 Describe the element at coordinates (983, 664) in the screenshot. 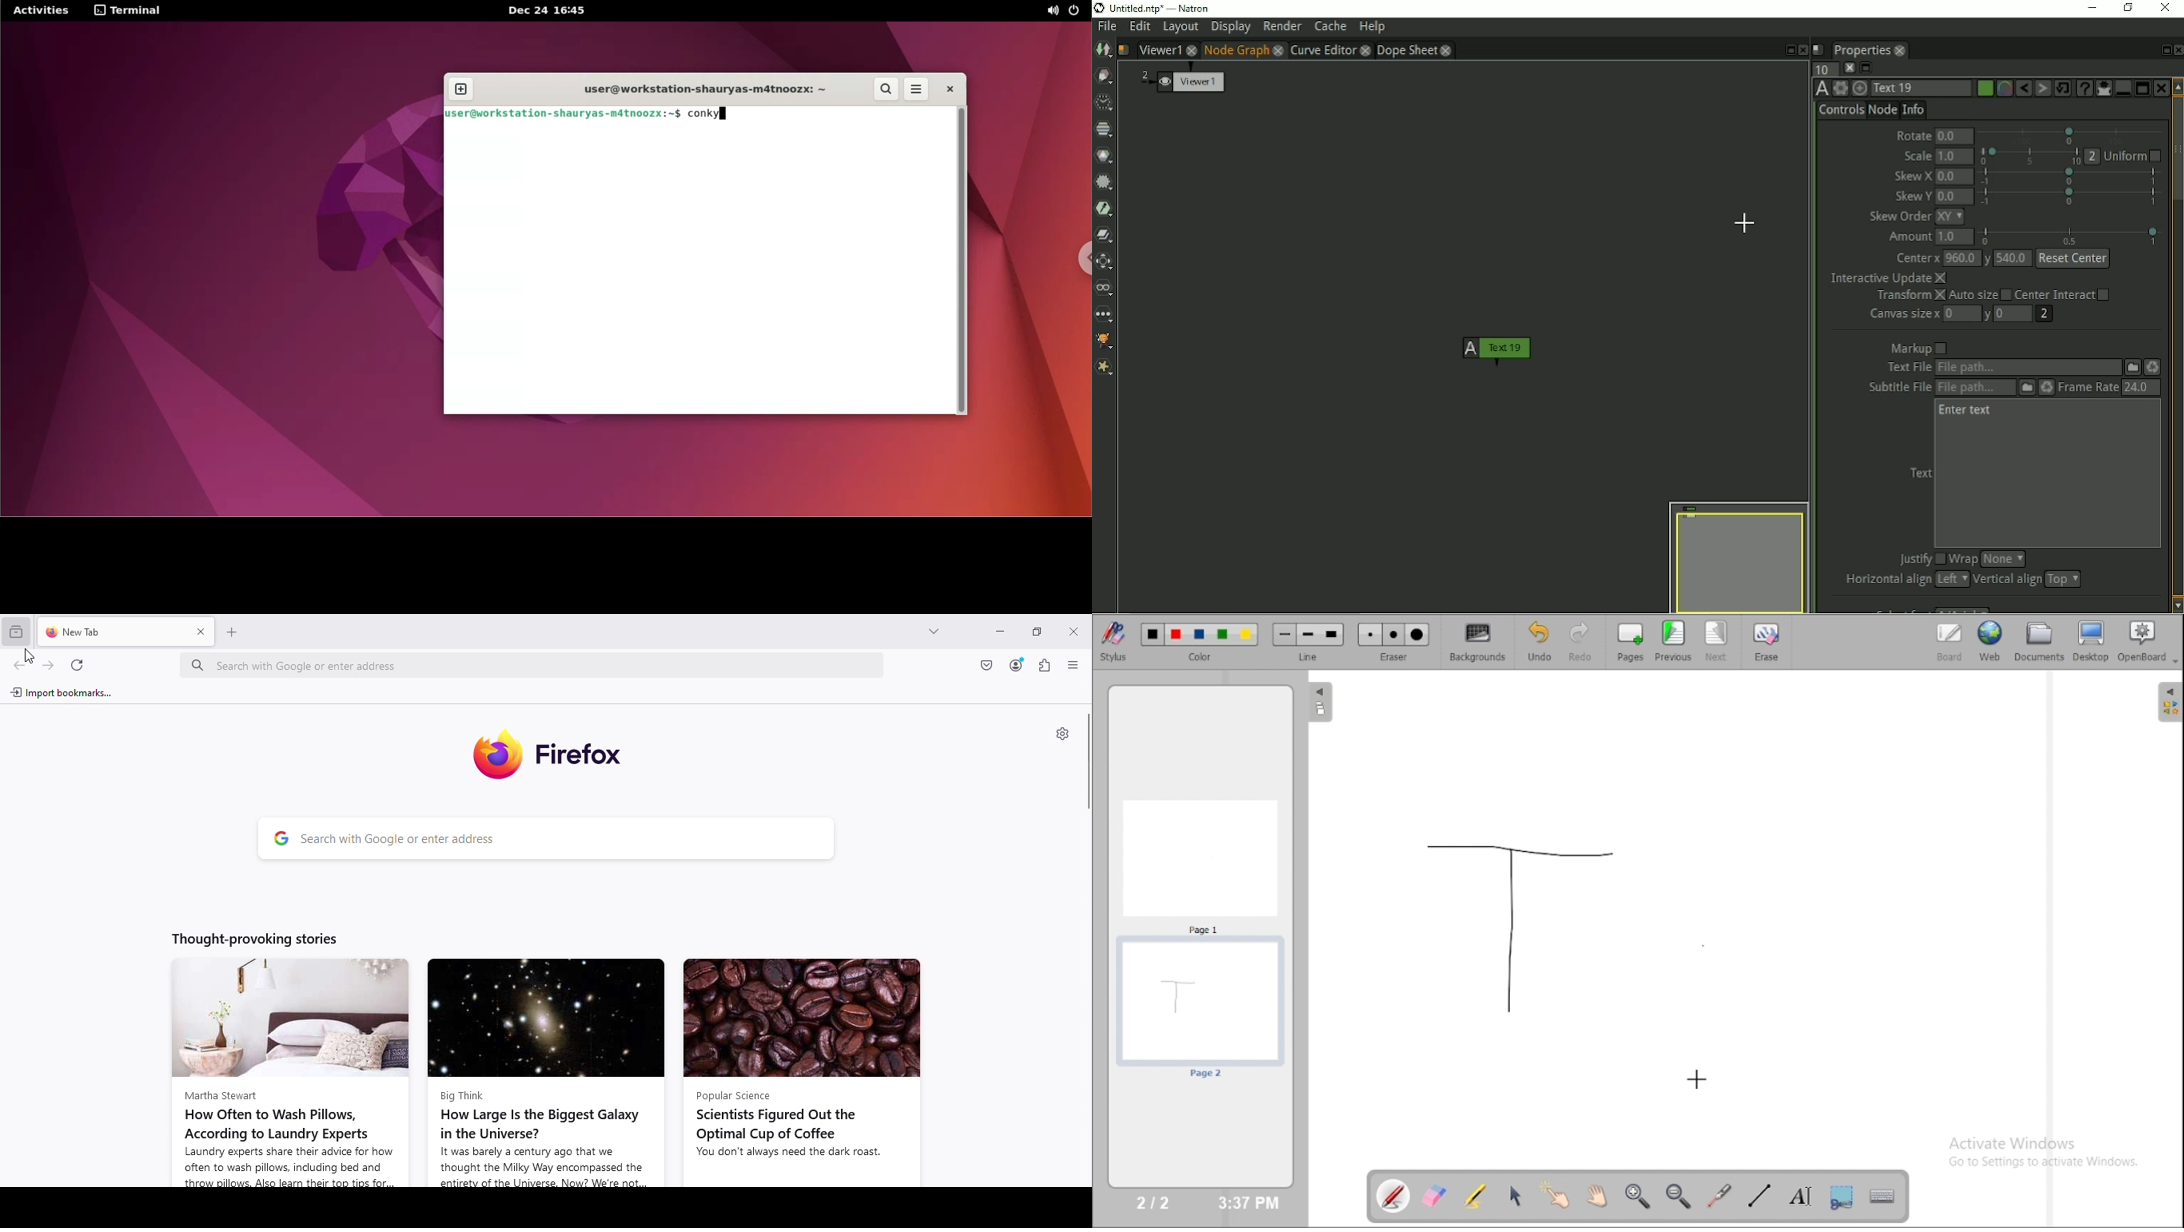

I see `Save to pocket` at that location.